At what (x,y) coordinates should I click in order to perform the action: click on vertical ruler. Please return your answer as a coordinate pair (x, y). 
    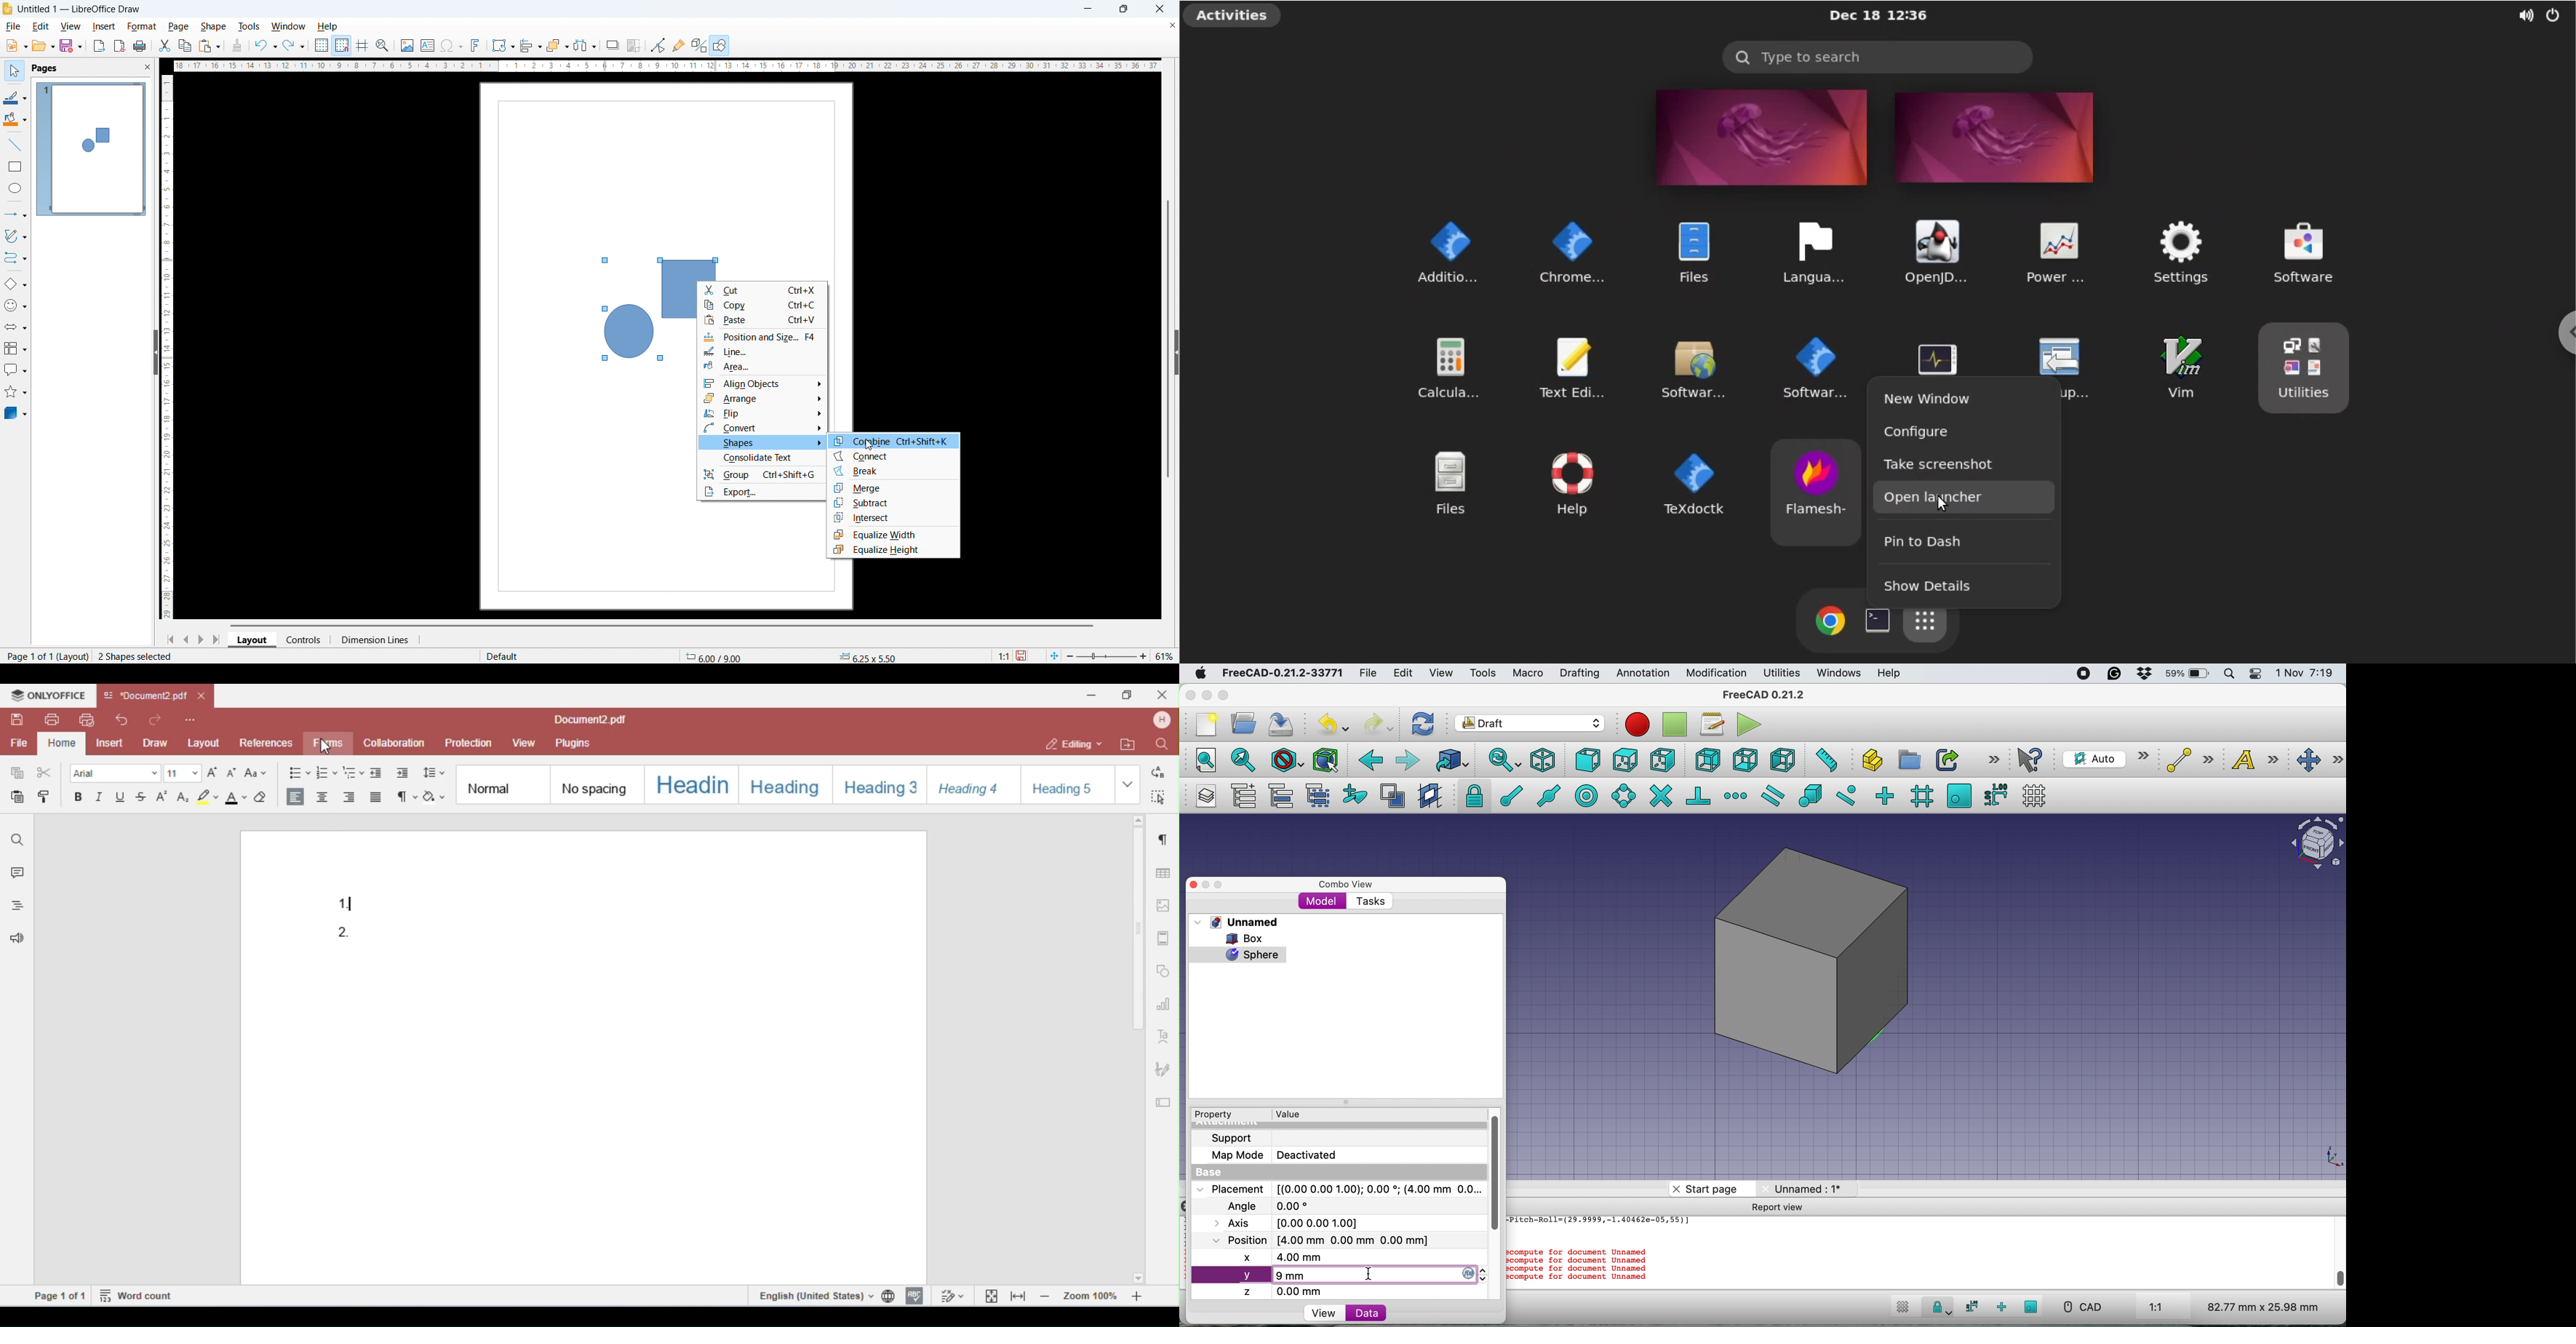
    Looking at the image, I should click on (166, 347).